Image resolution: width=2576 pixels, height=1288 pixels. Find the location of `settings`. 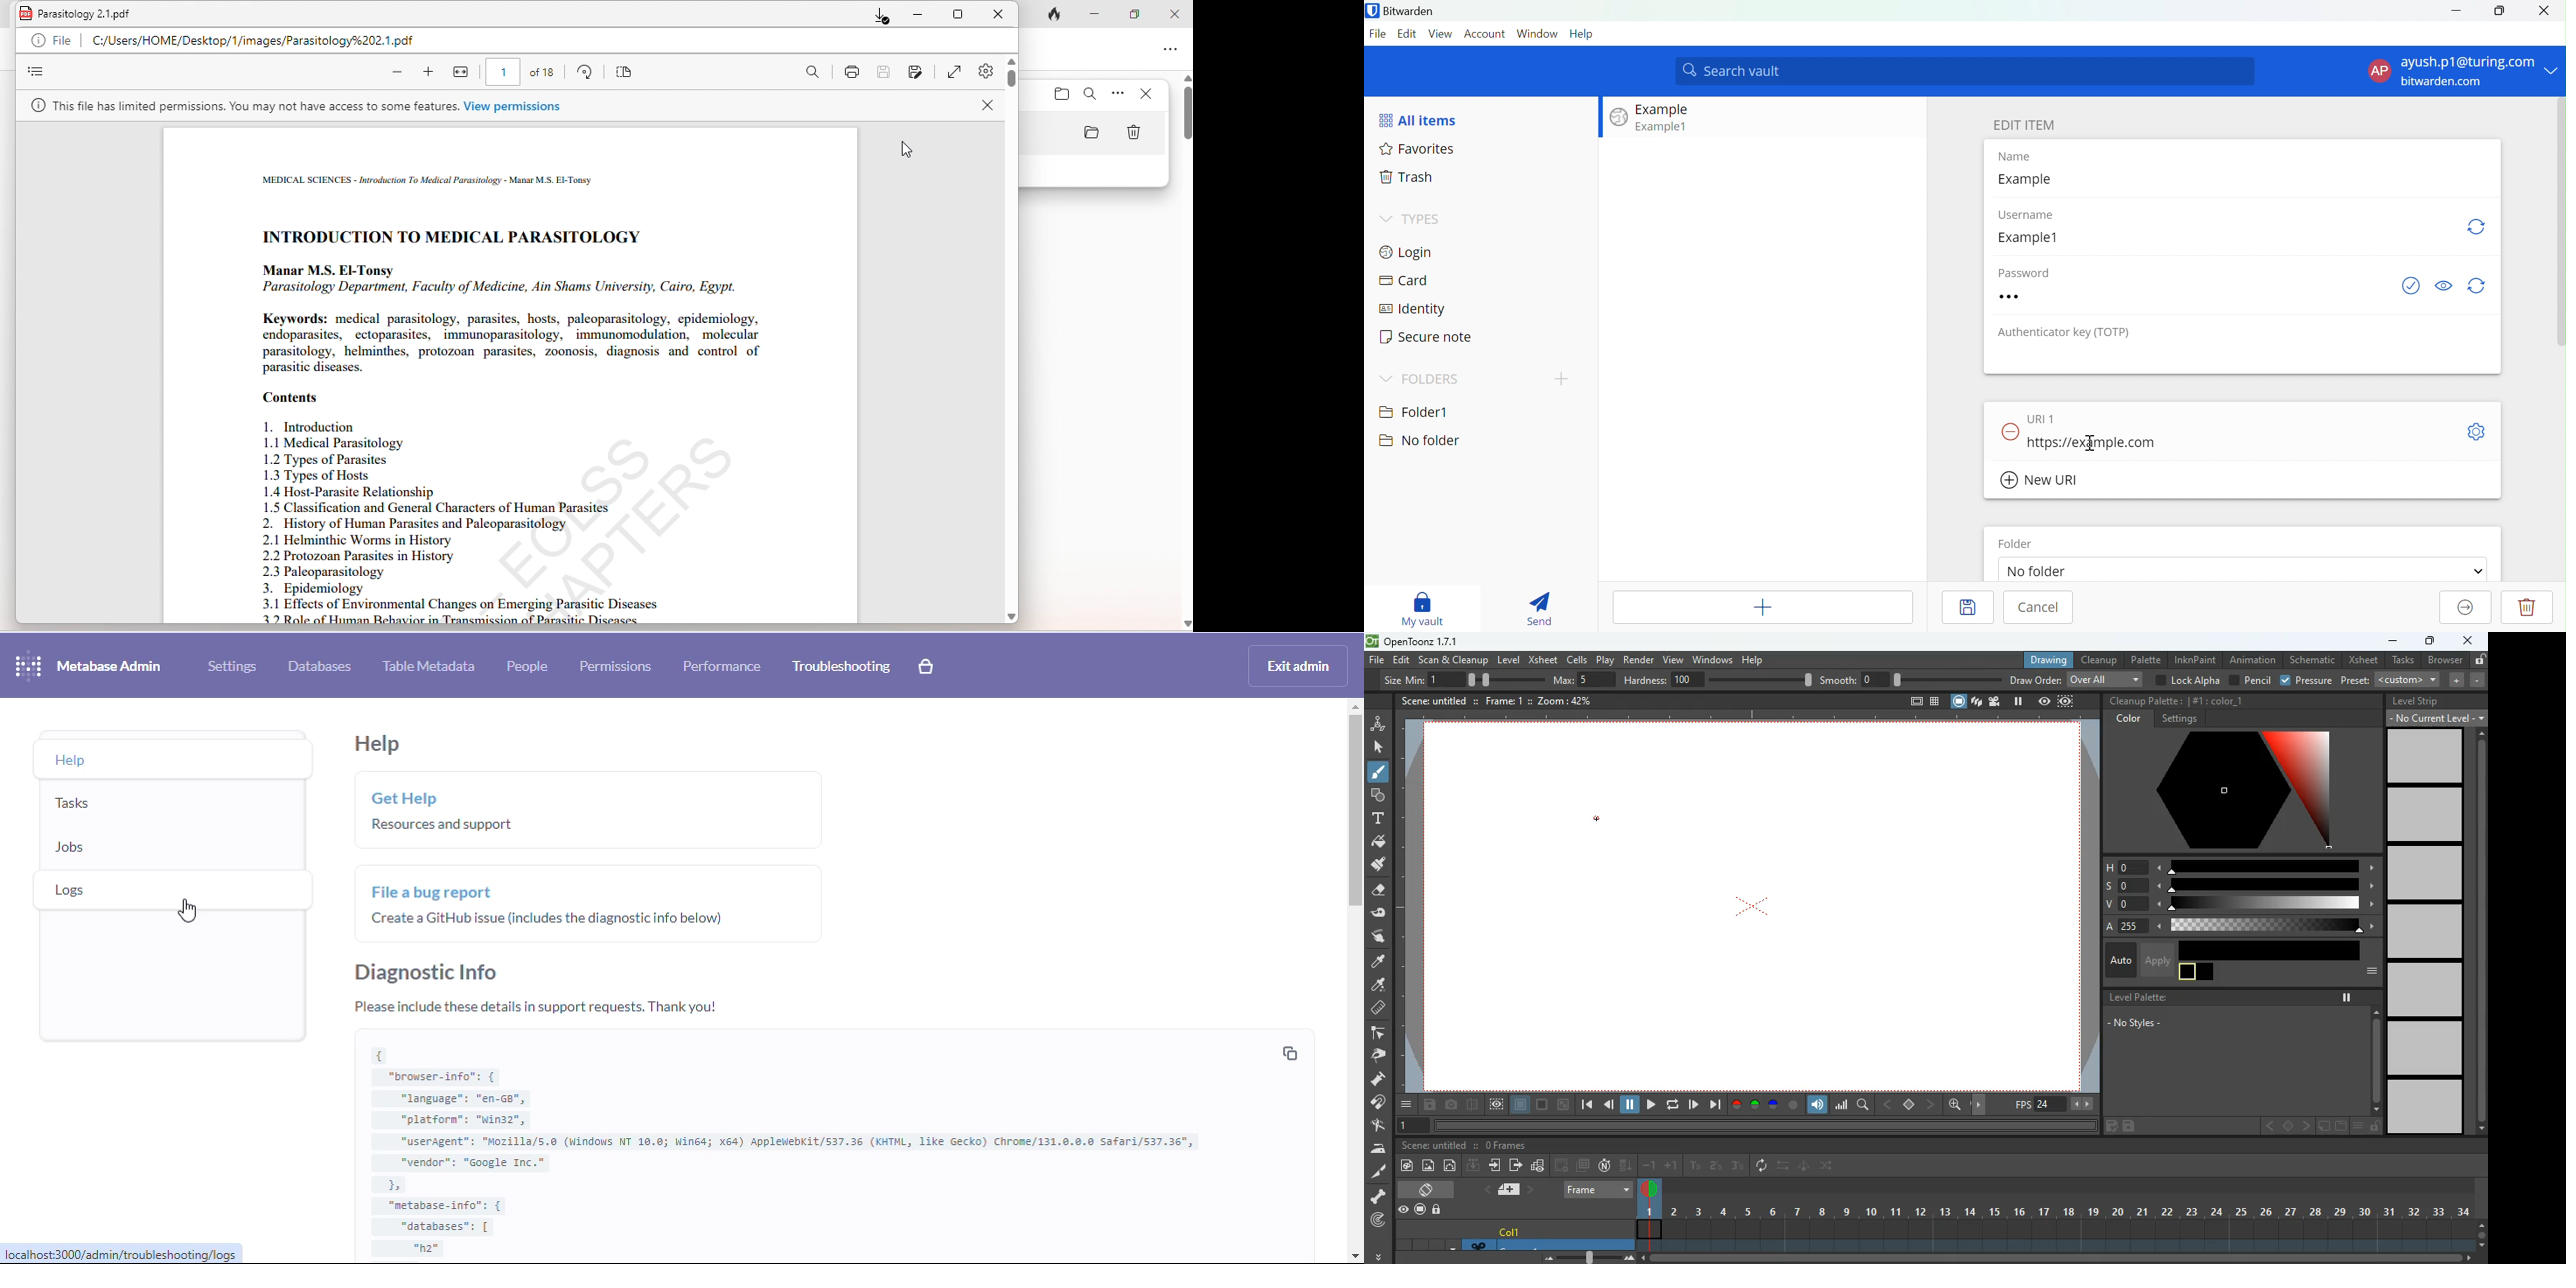

settings is located at coordinates (232, 667).